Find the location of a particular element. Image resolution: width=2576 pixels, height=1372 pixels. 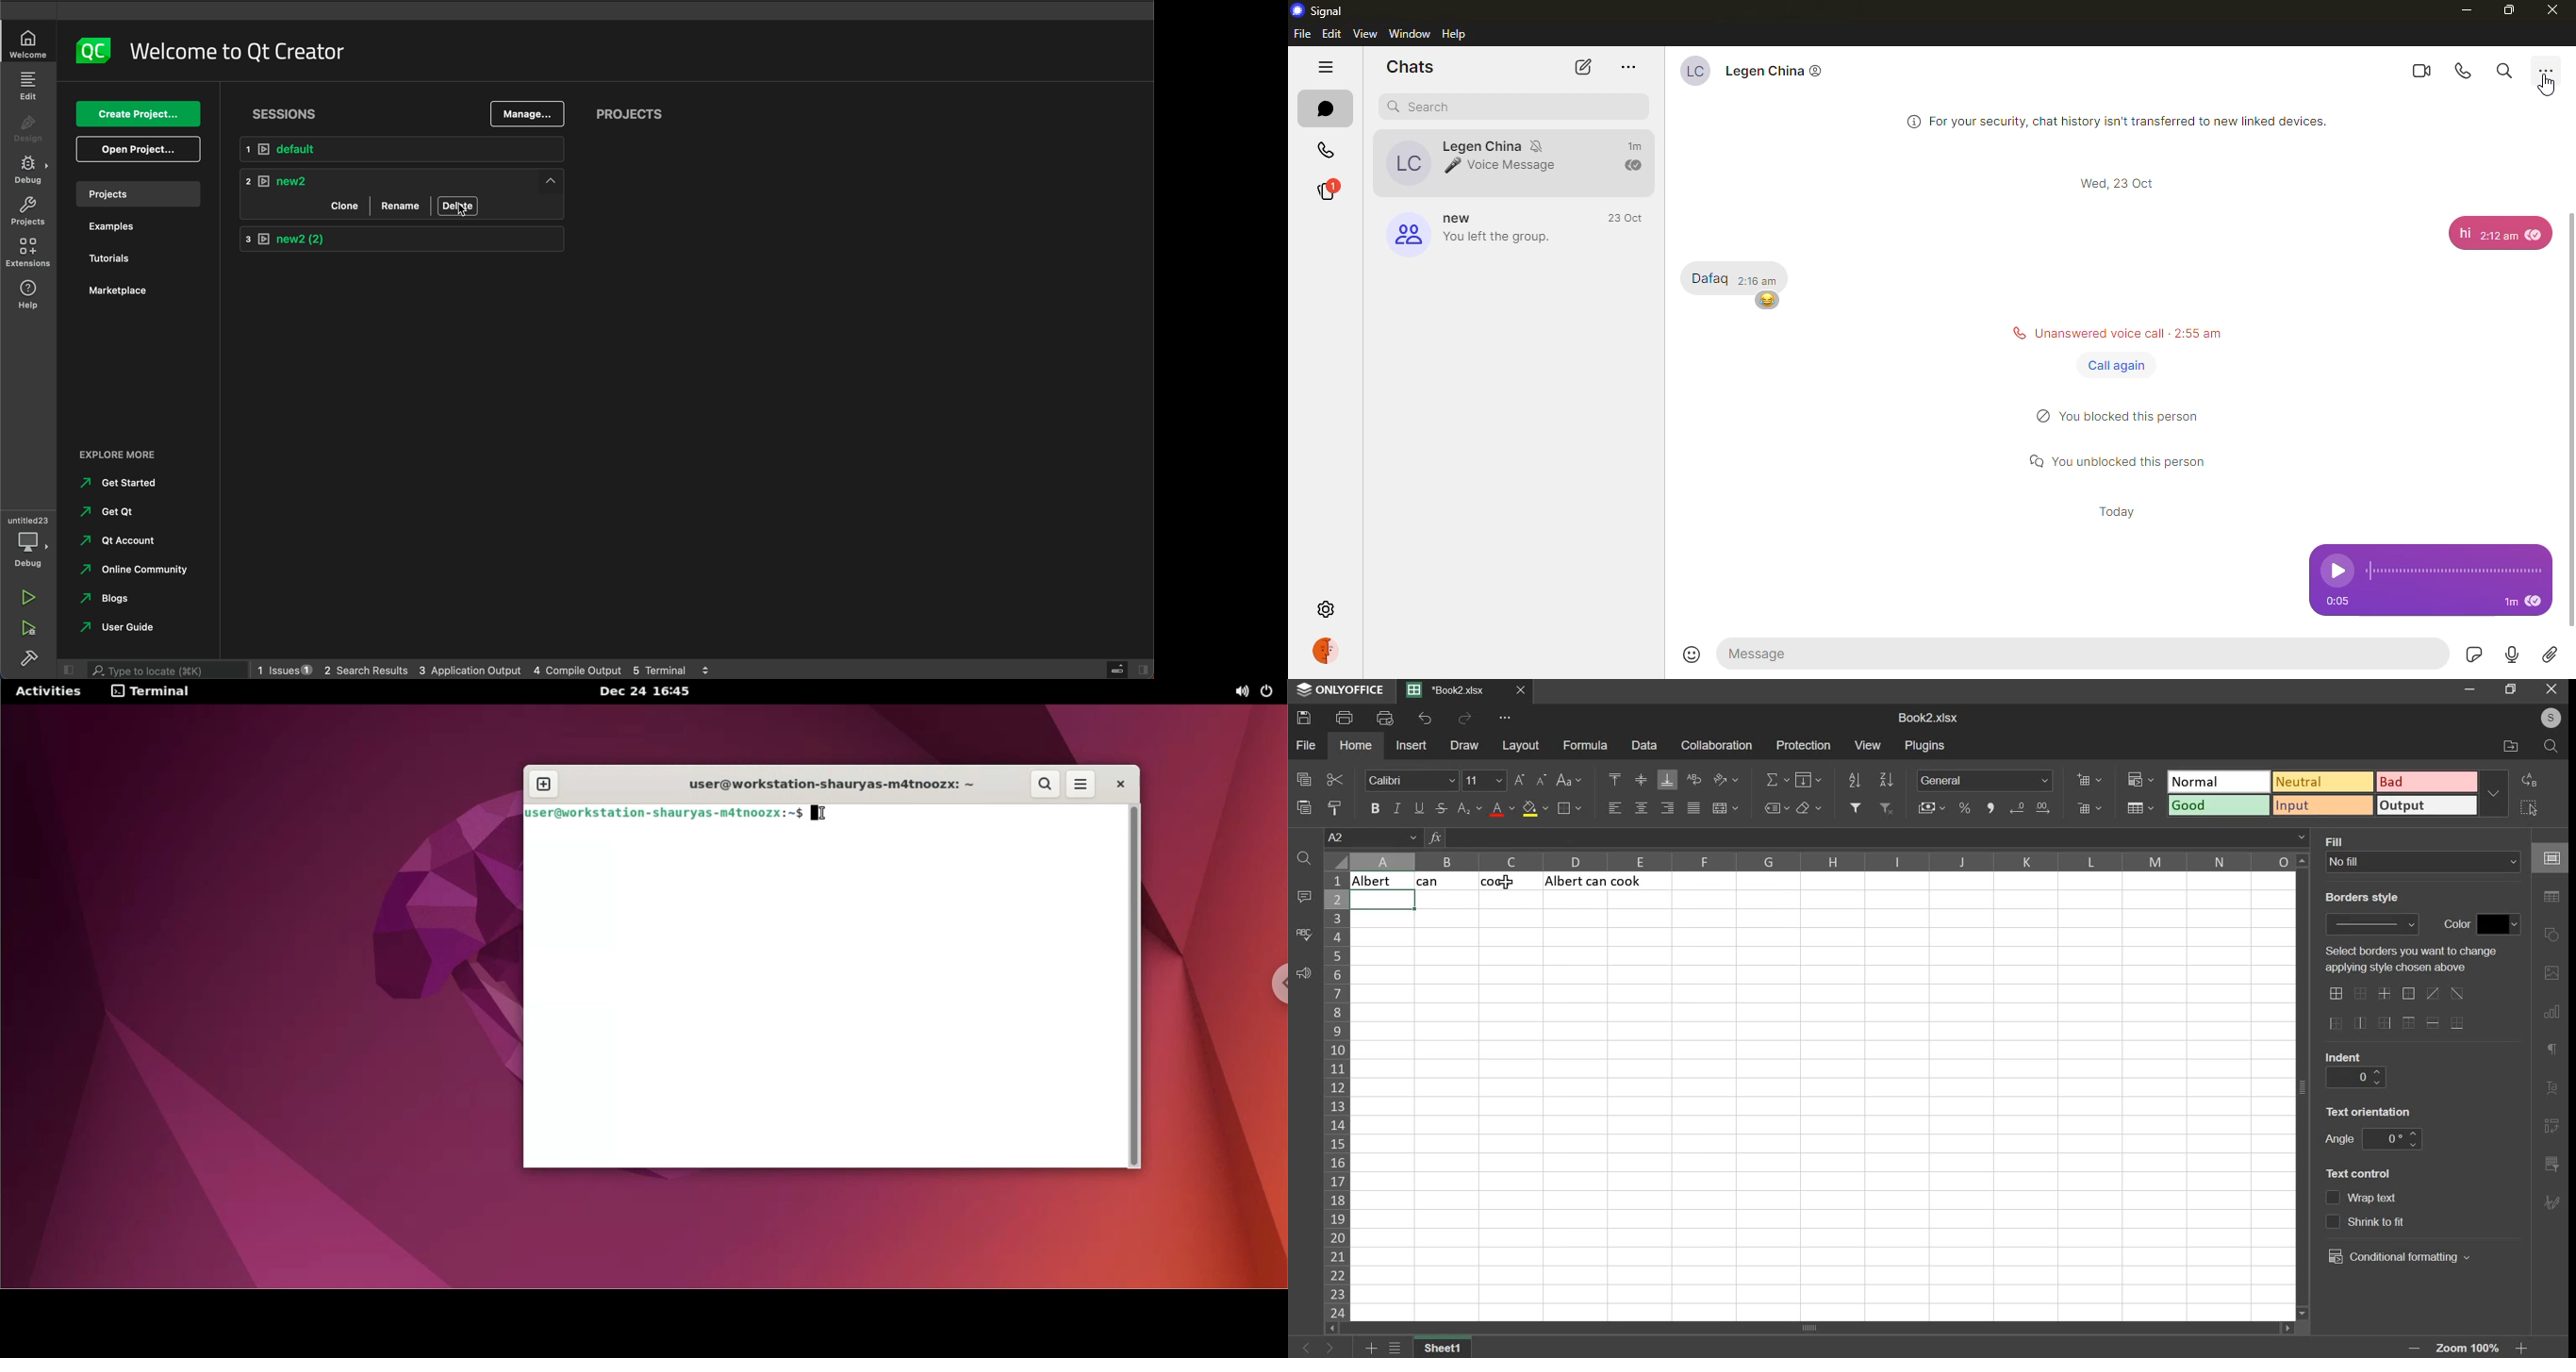

orientation is located at coordinates (1726, 779).